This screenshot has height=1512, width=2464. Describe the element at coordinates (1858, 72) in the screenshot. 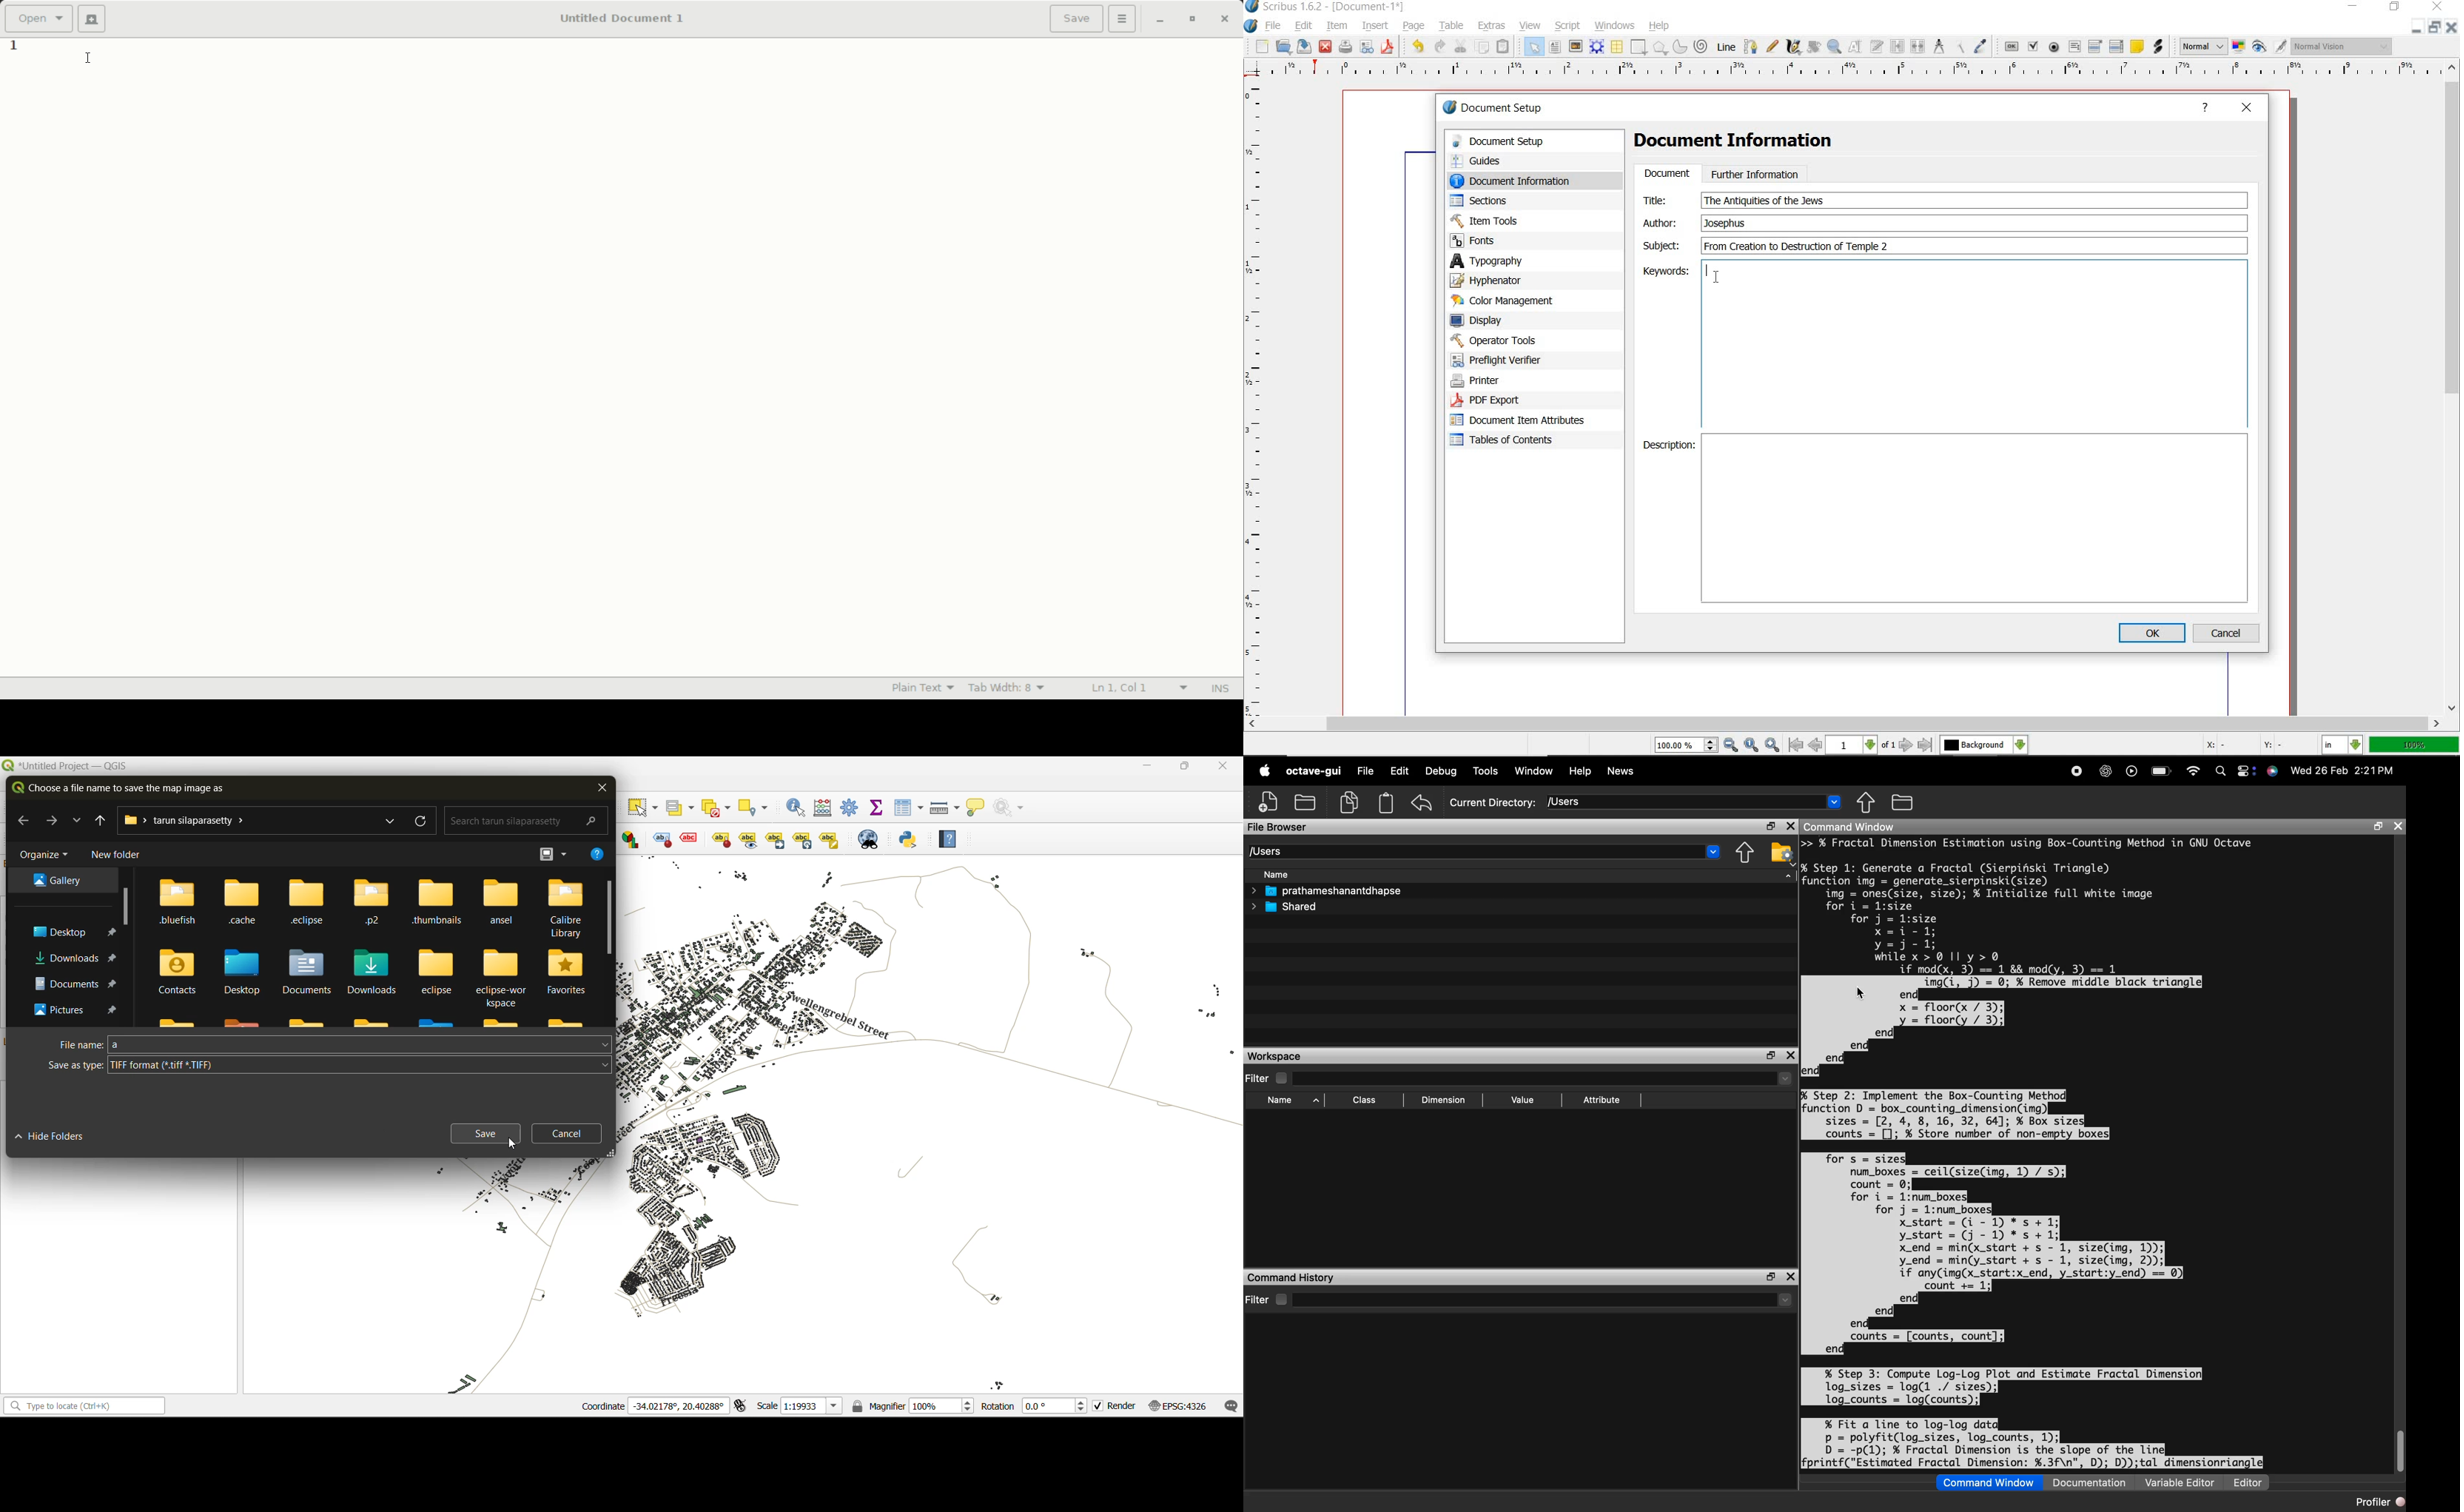

I see `ruler` at that location.